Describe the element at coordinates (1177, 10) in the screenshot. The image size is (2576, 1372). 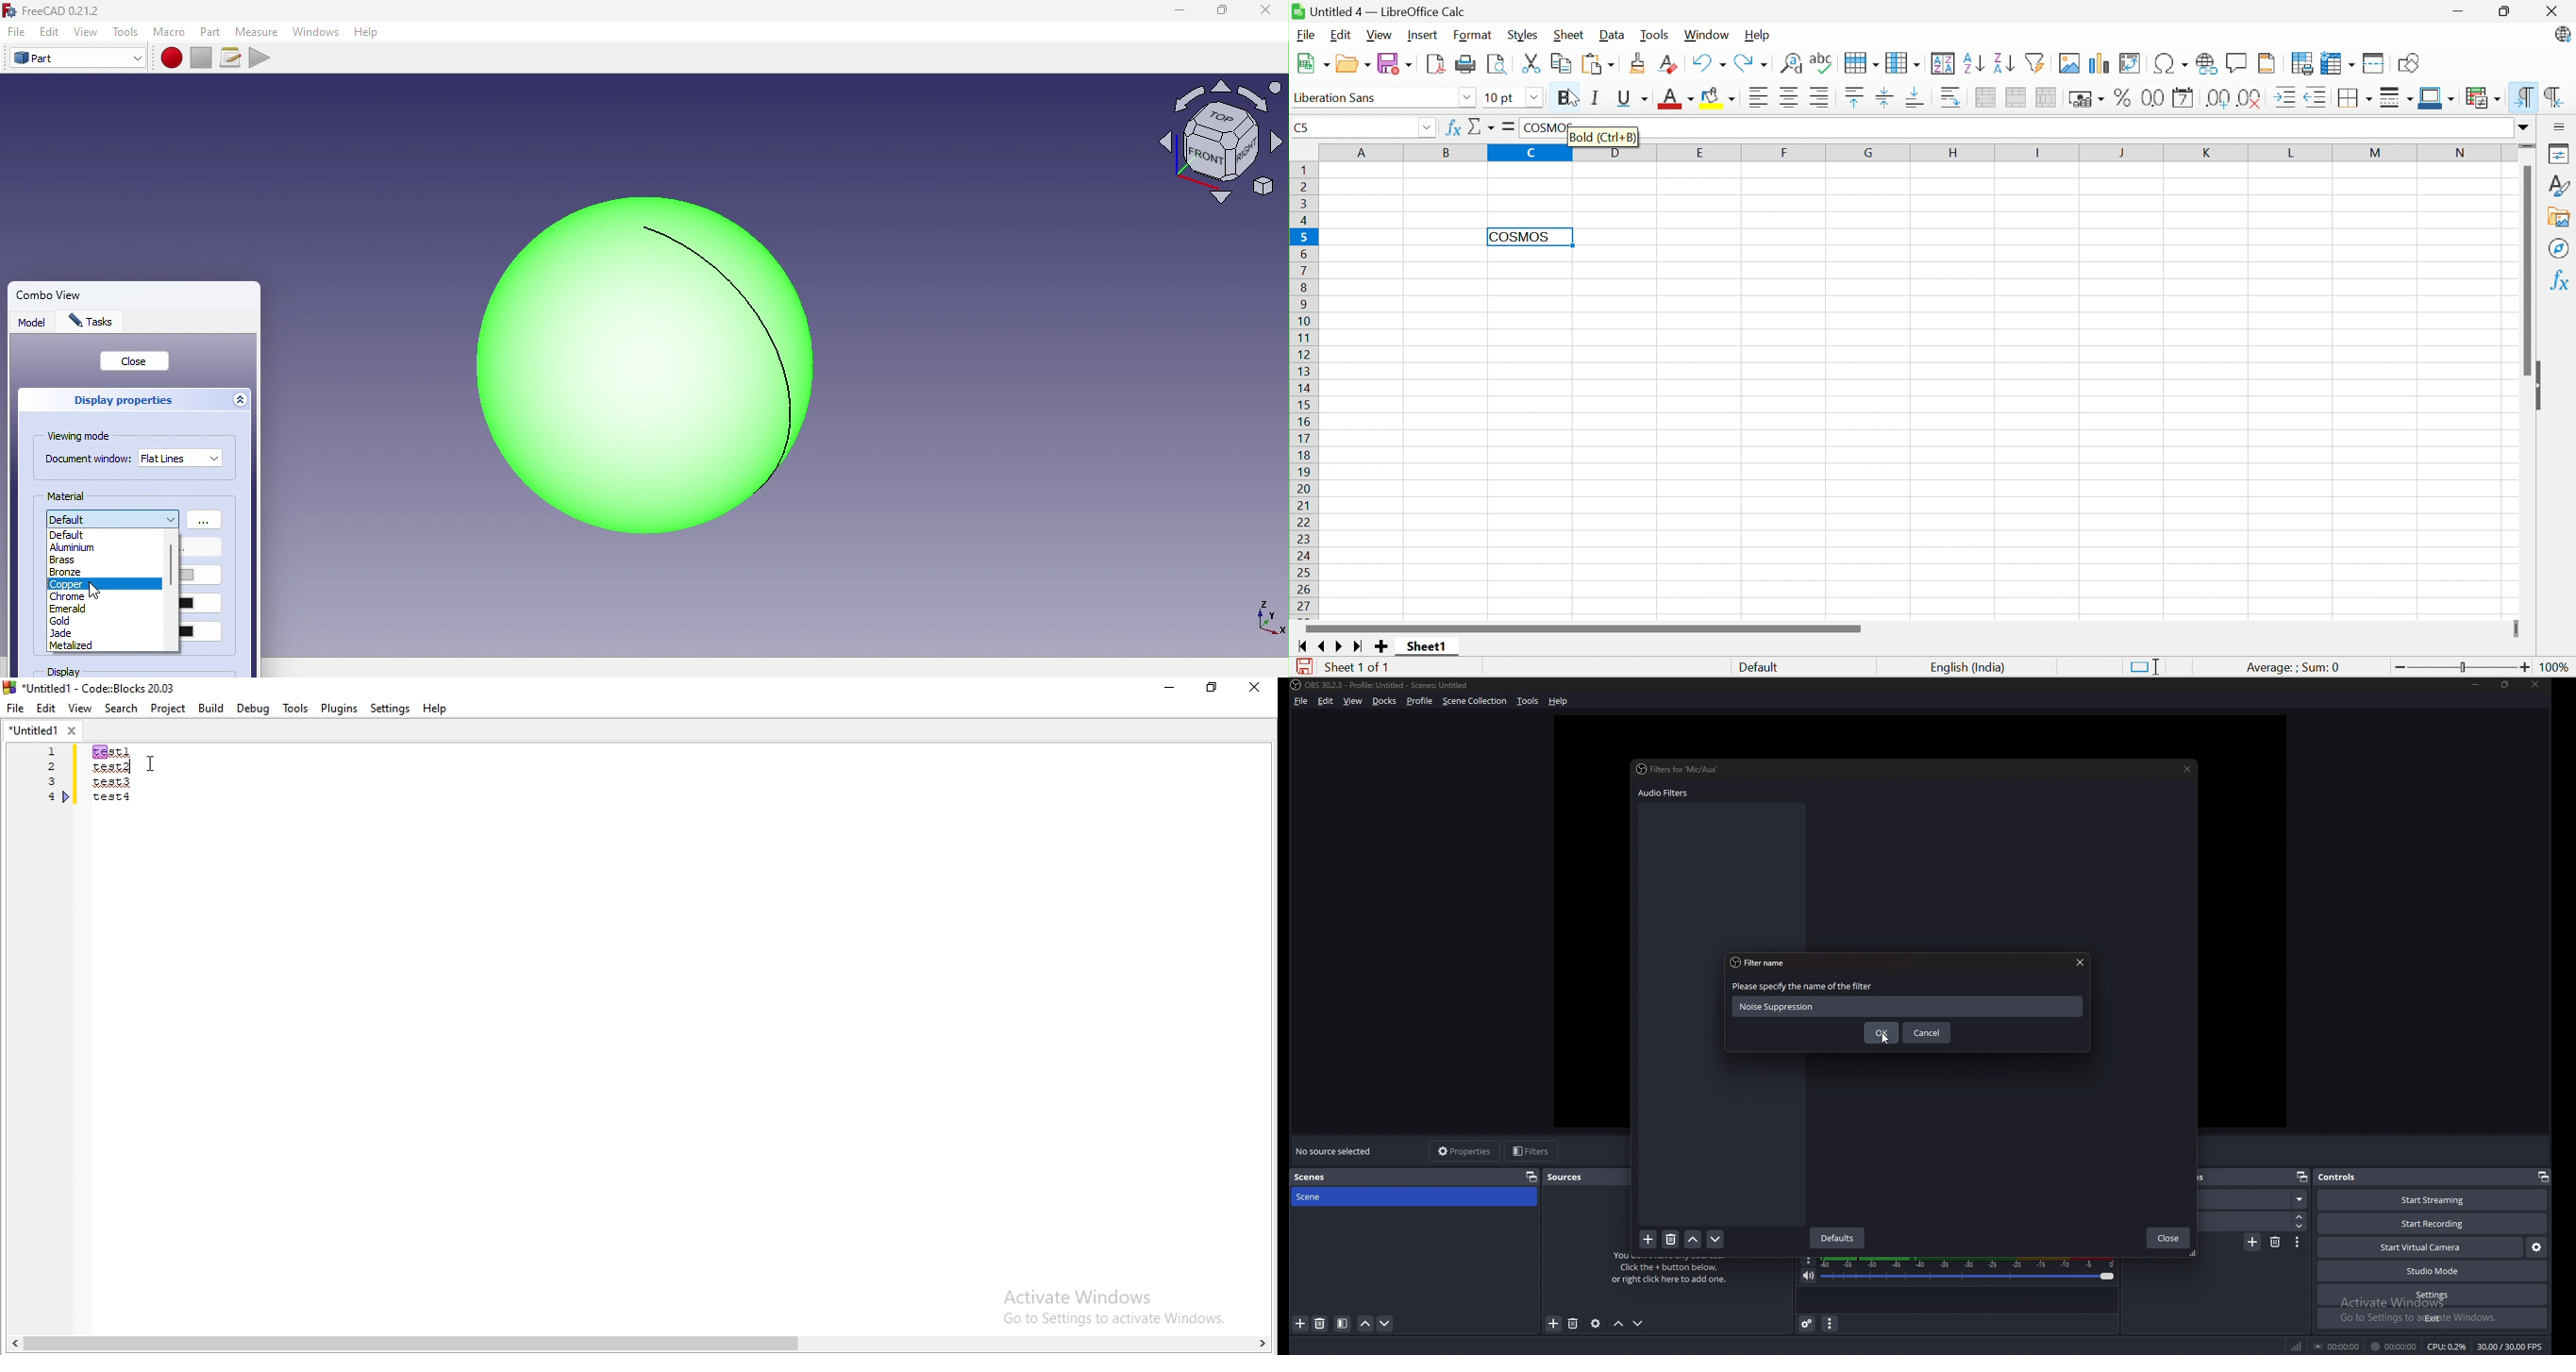
I see `Minimize` at that location.